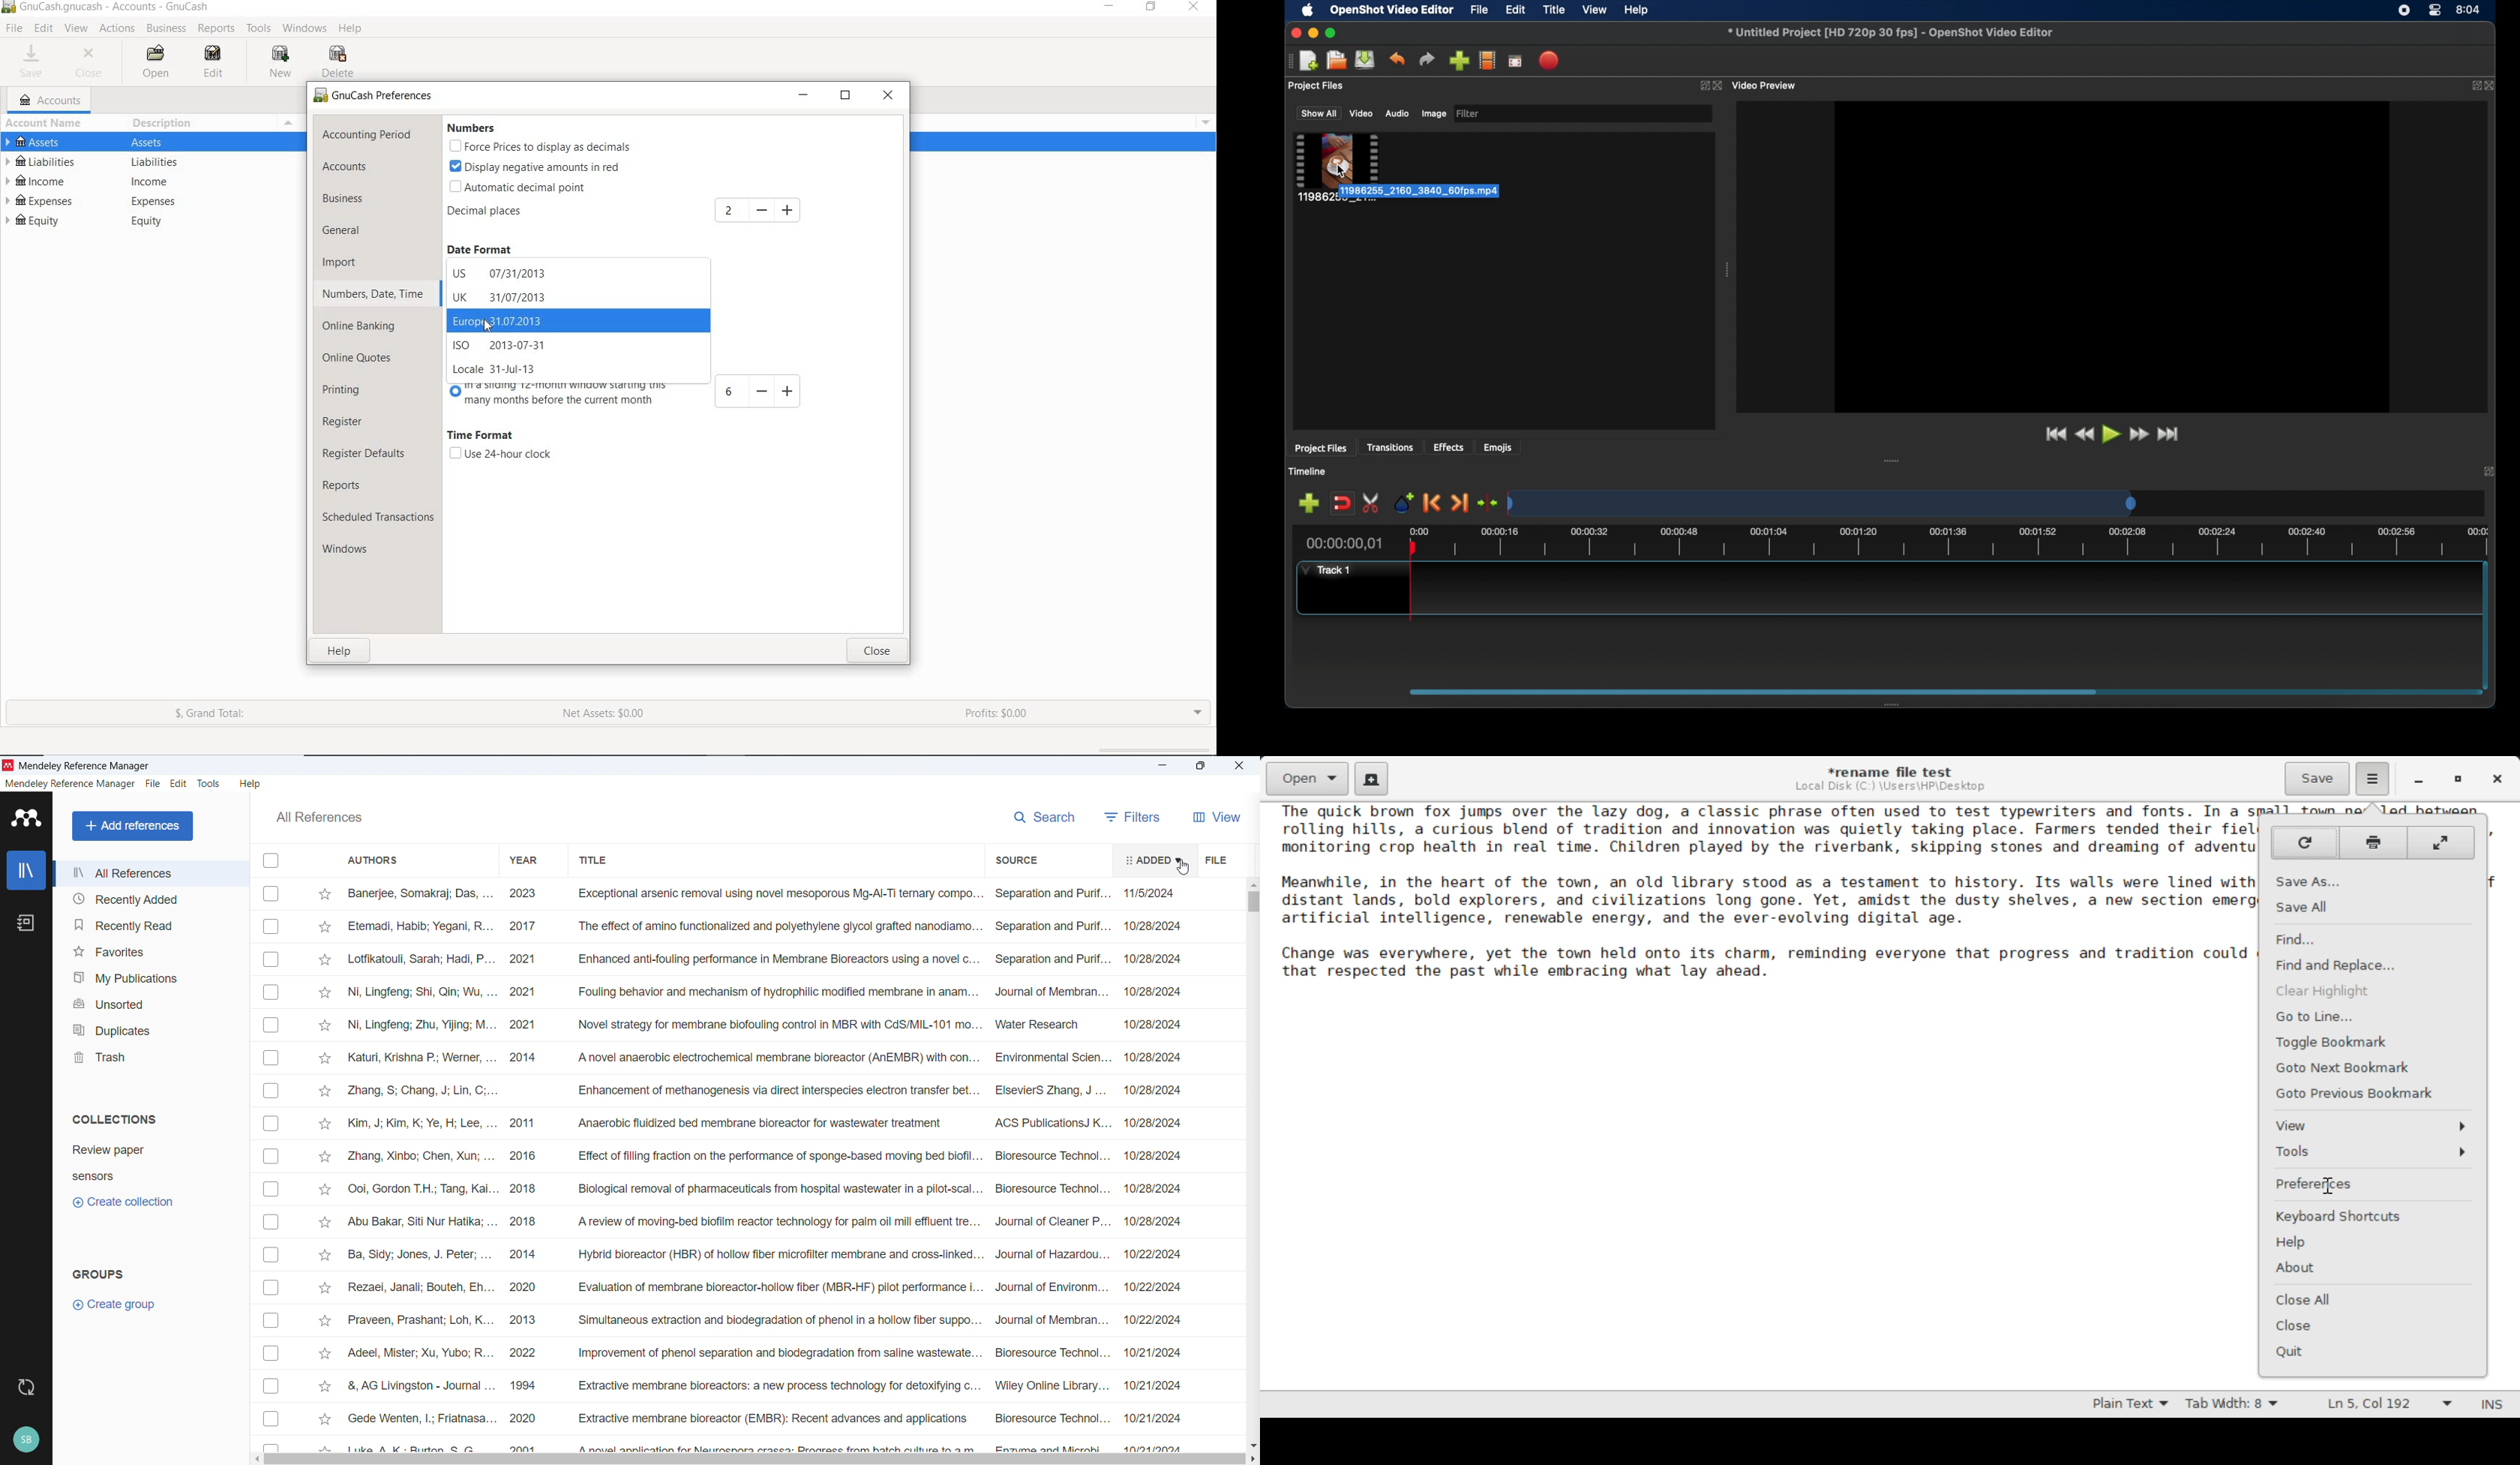 This screenshot has height=1484, width=2520. What do you see at coordinates (1343, 175) in the screenshot?
I see `cursor` at bounding box center [1343, 175].